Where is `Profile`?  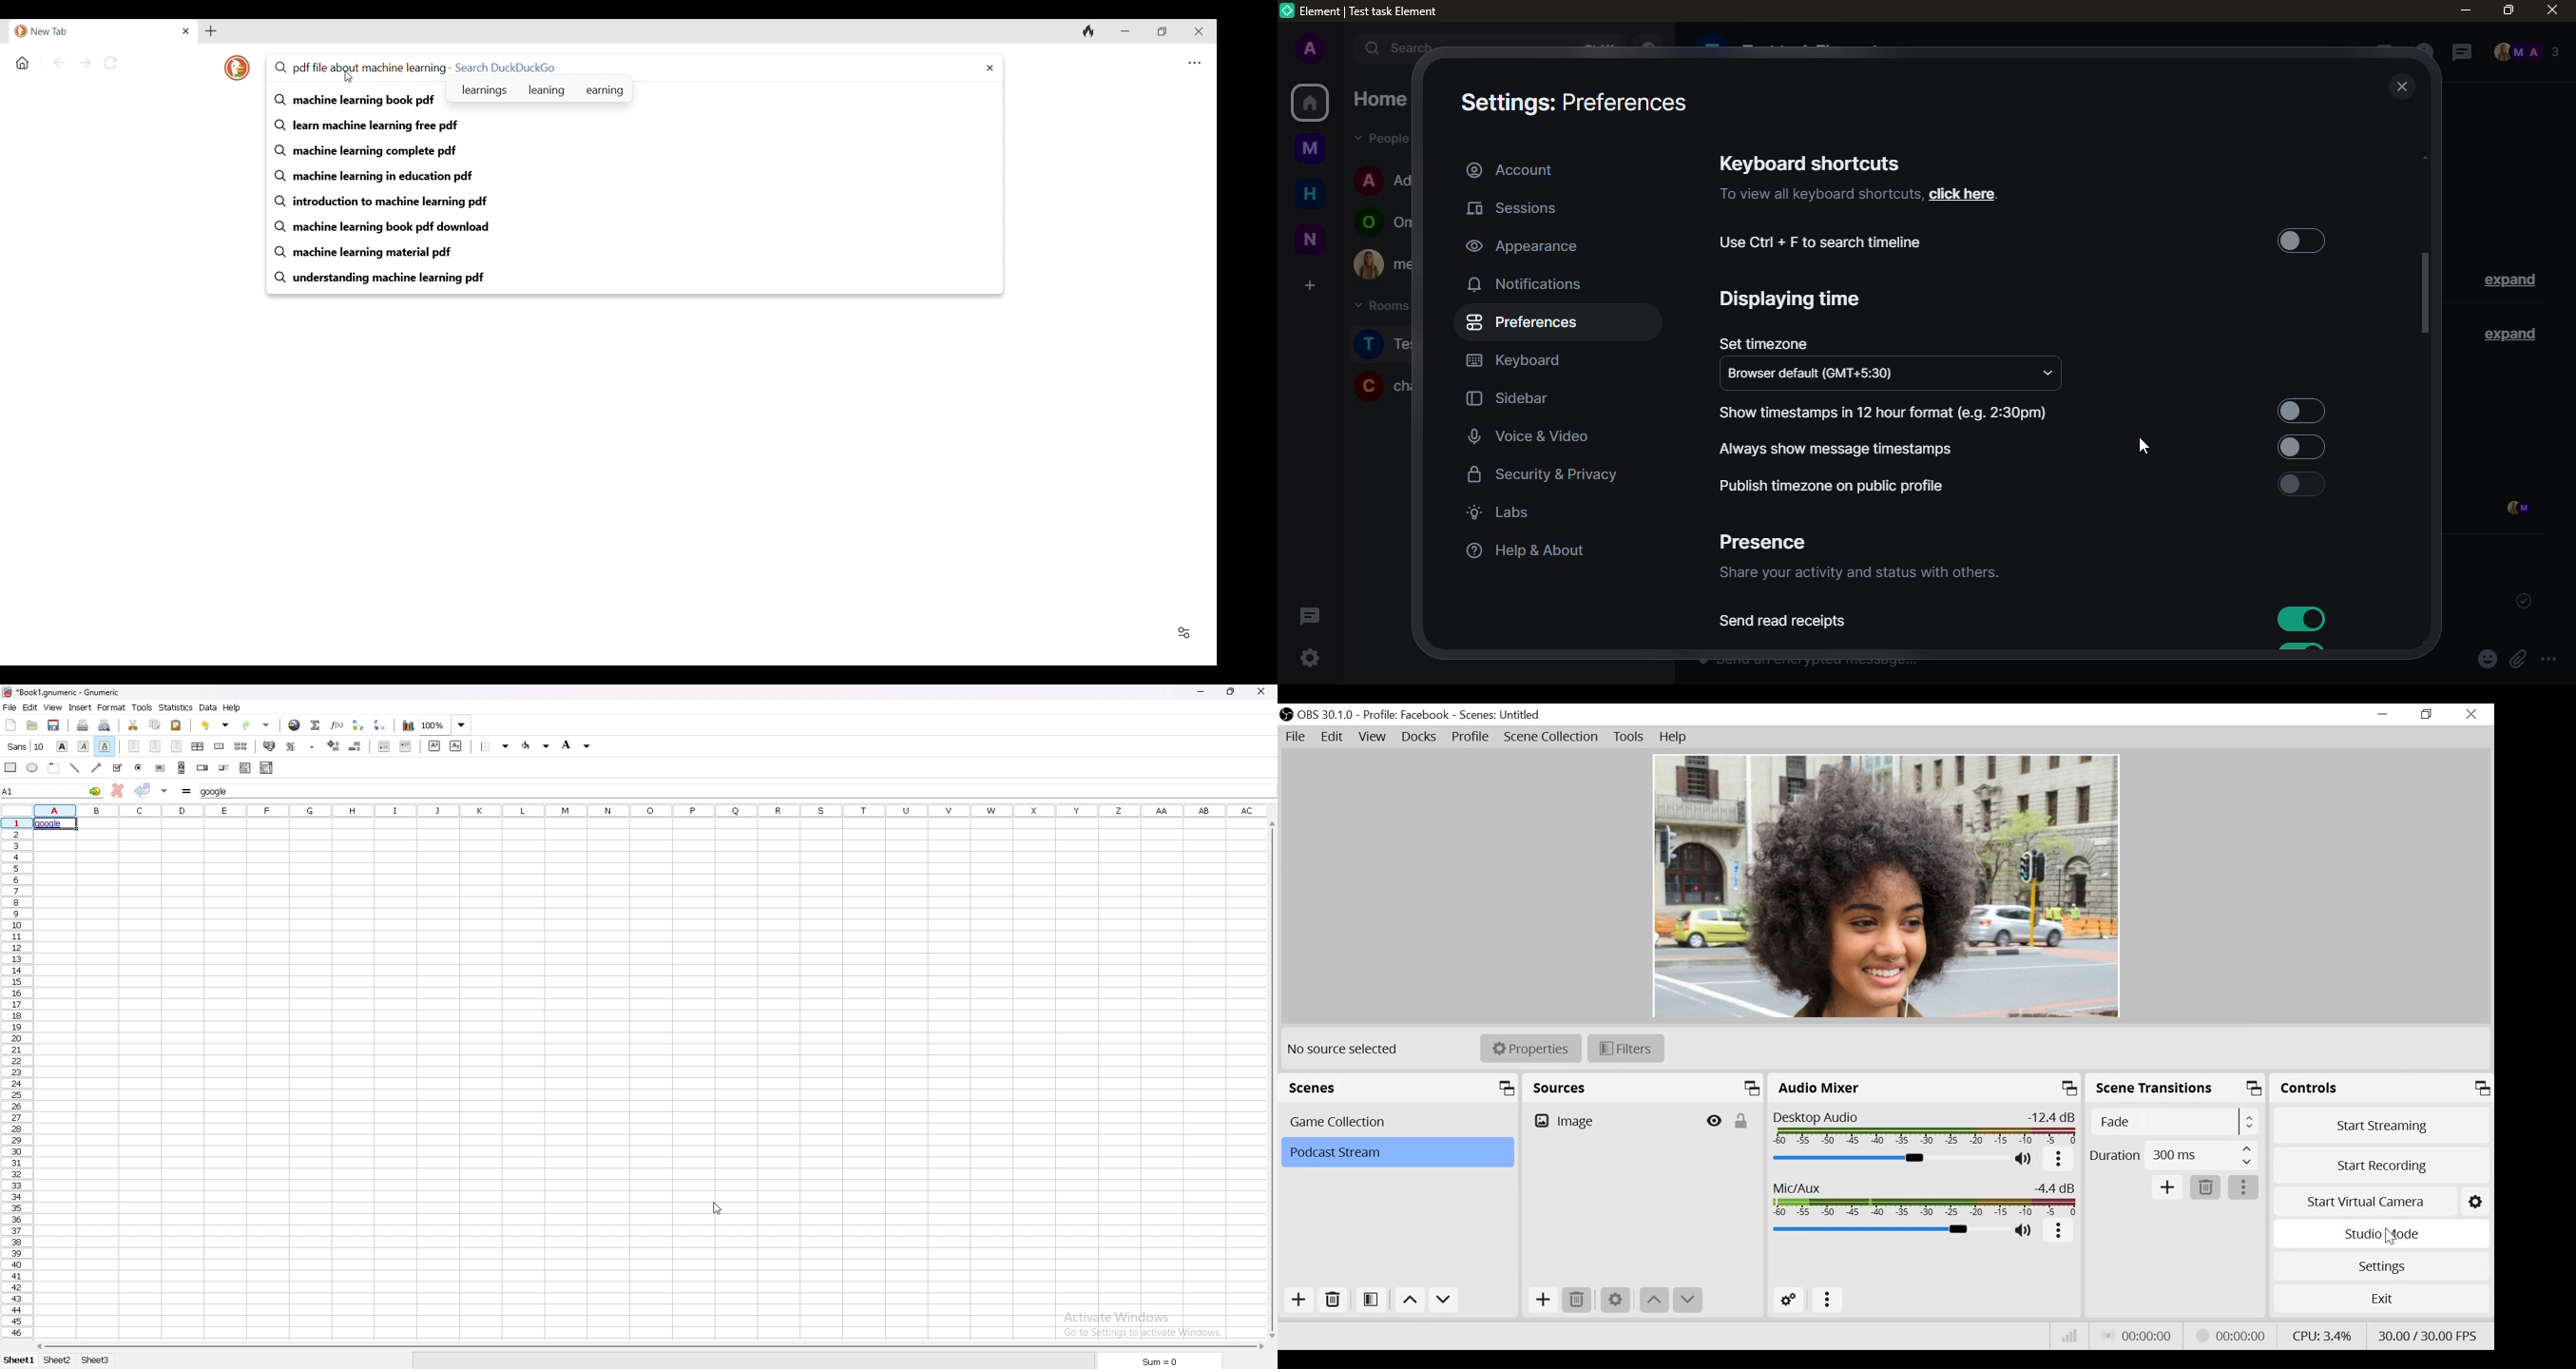 Profile is located at coordinates (1470, 737).